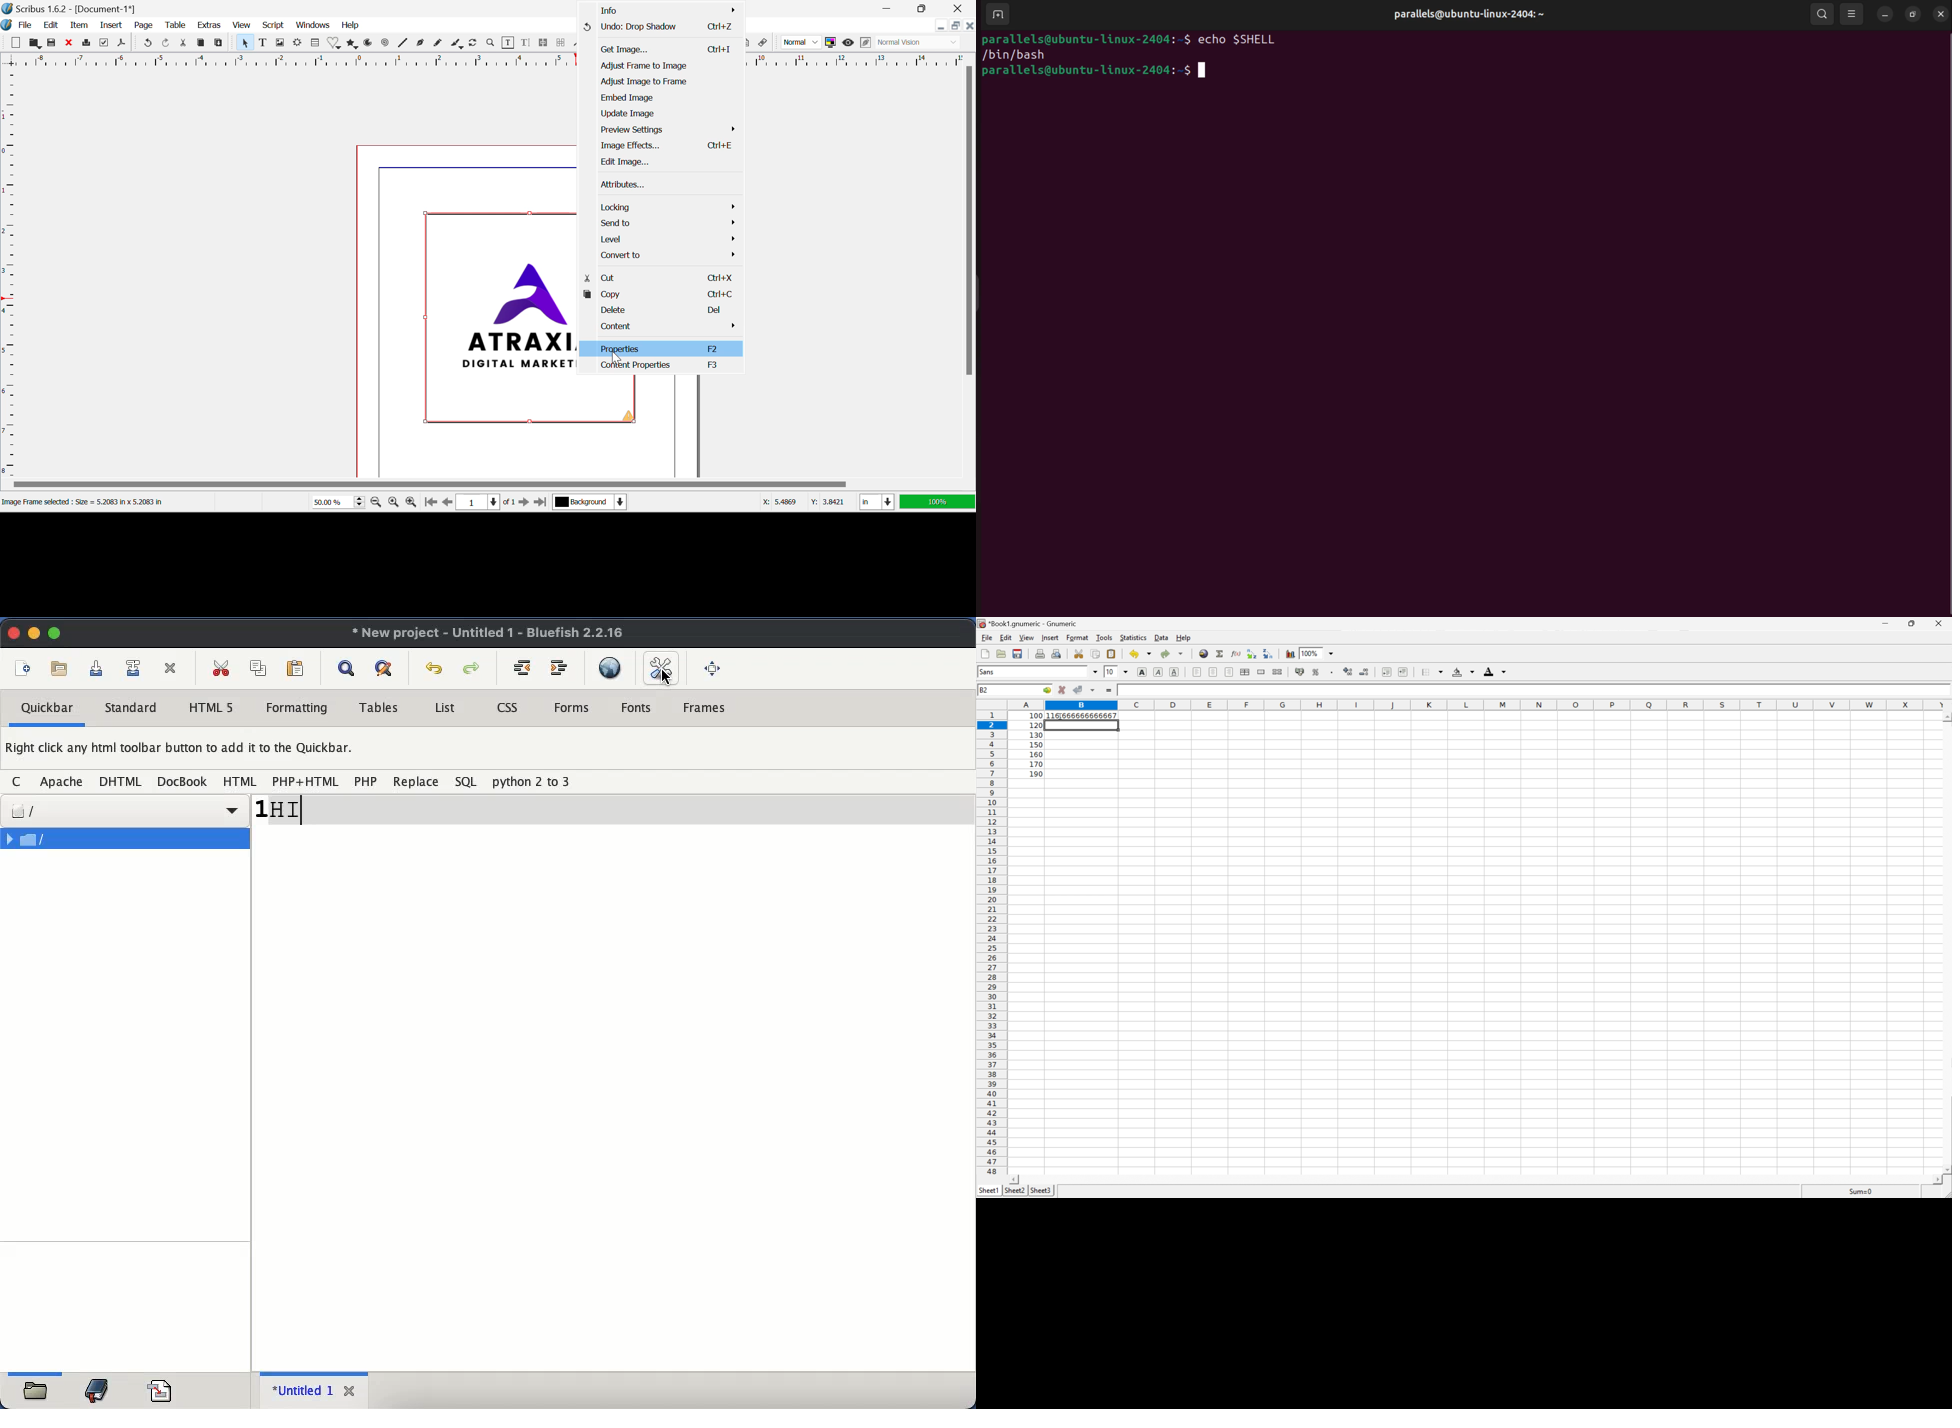 The image size is (1960, 1428). I want to click on Convert to, so click(669, 256).